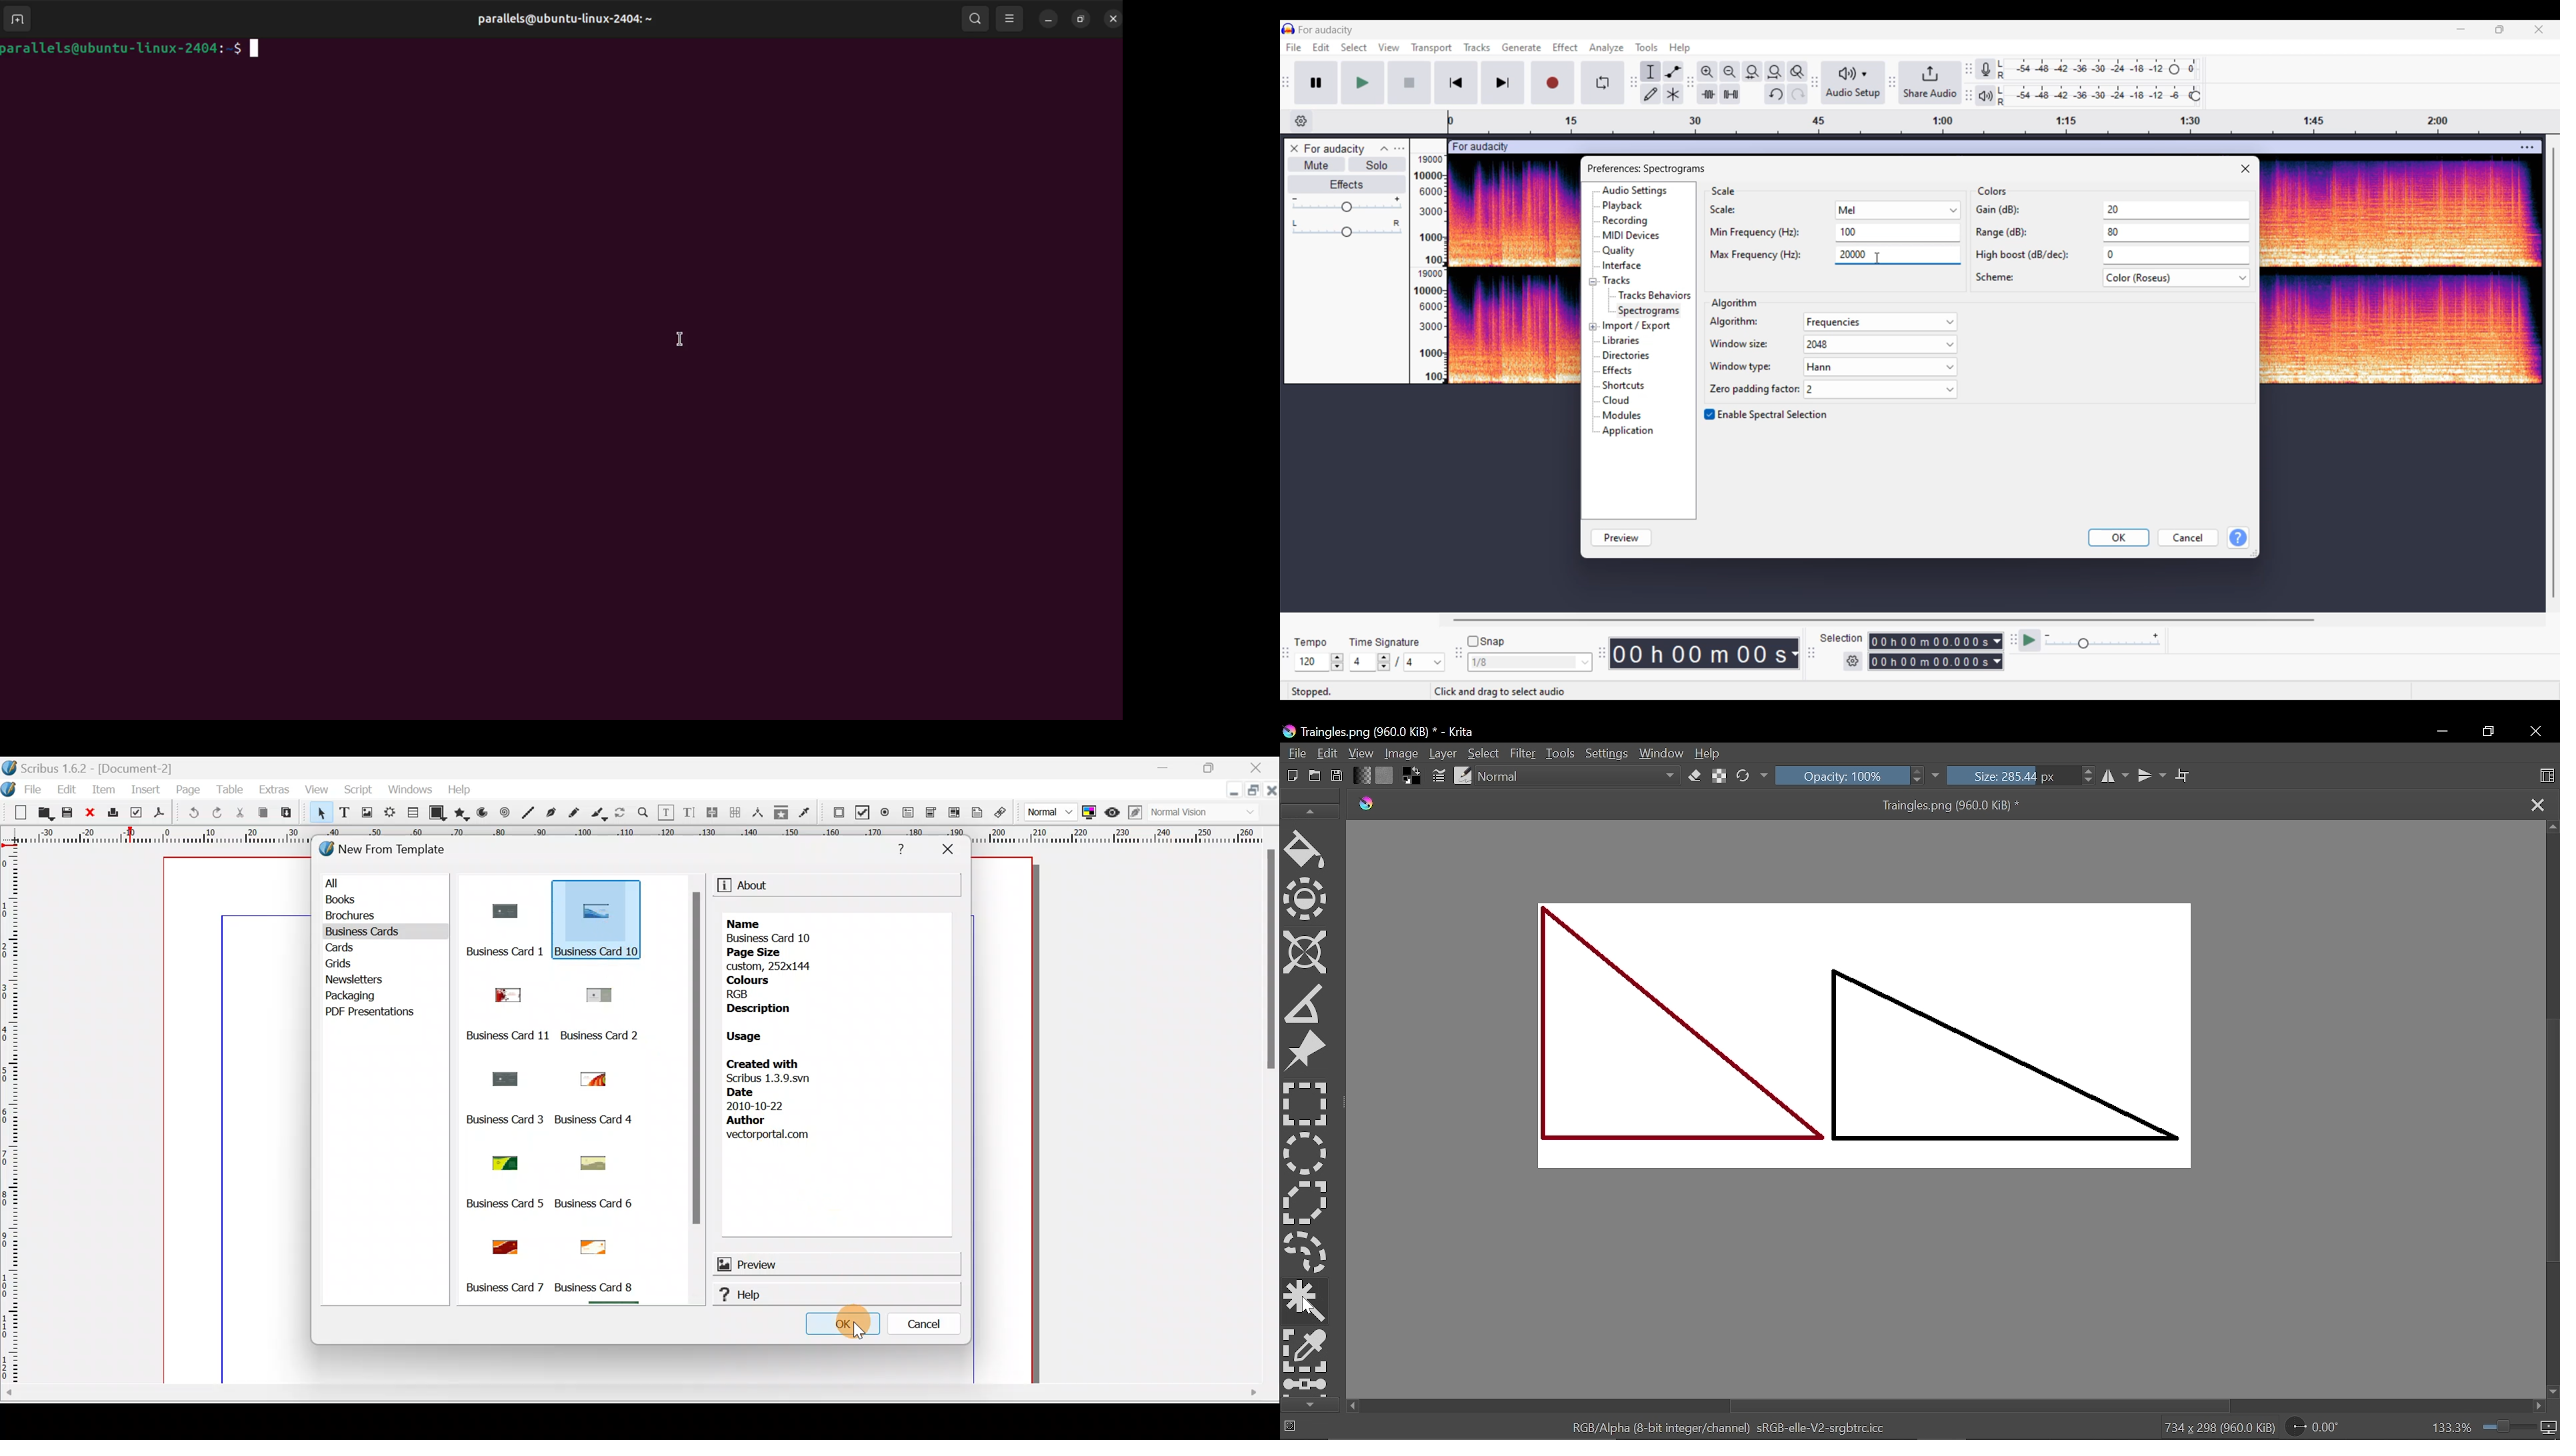 The height and width of the screenshot is (1456, 2576). What do you see at coordinates (505, 812) in the screenshot?
I see `Spiral` at bounding box center [505, 812].